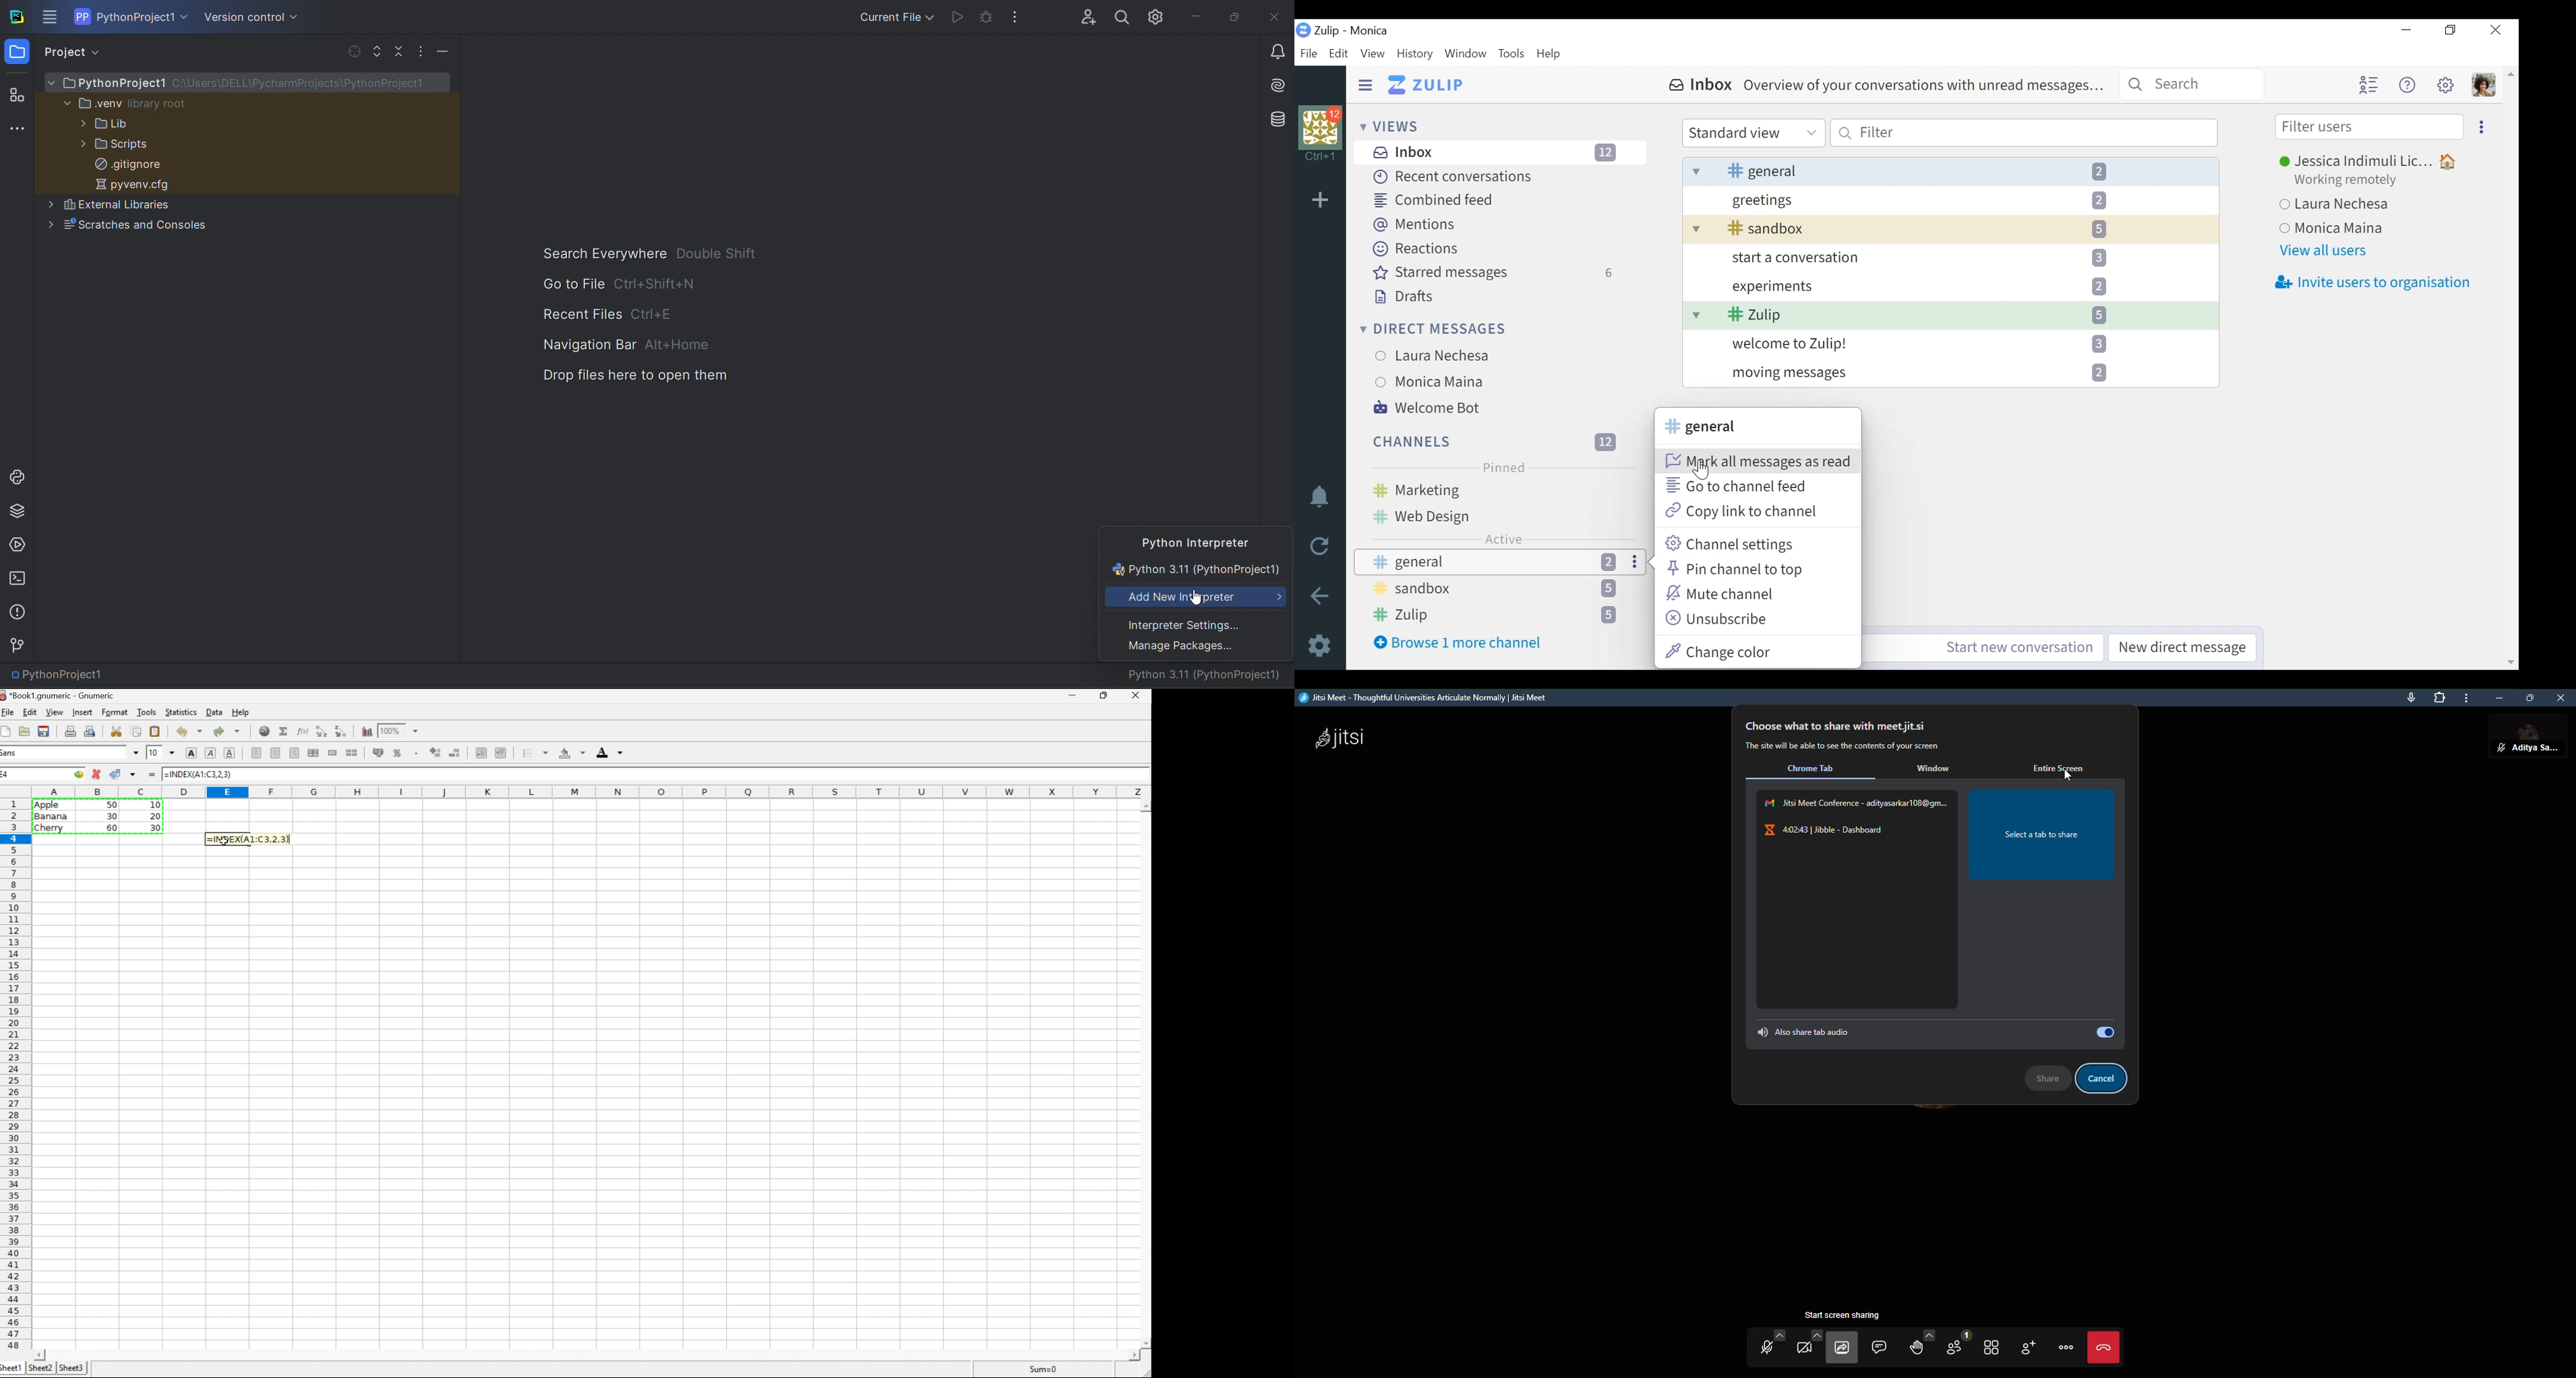  I want to click on Unsubscribe, so click(1718, 617).